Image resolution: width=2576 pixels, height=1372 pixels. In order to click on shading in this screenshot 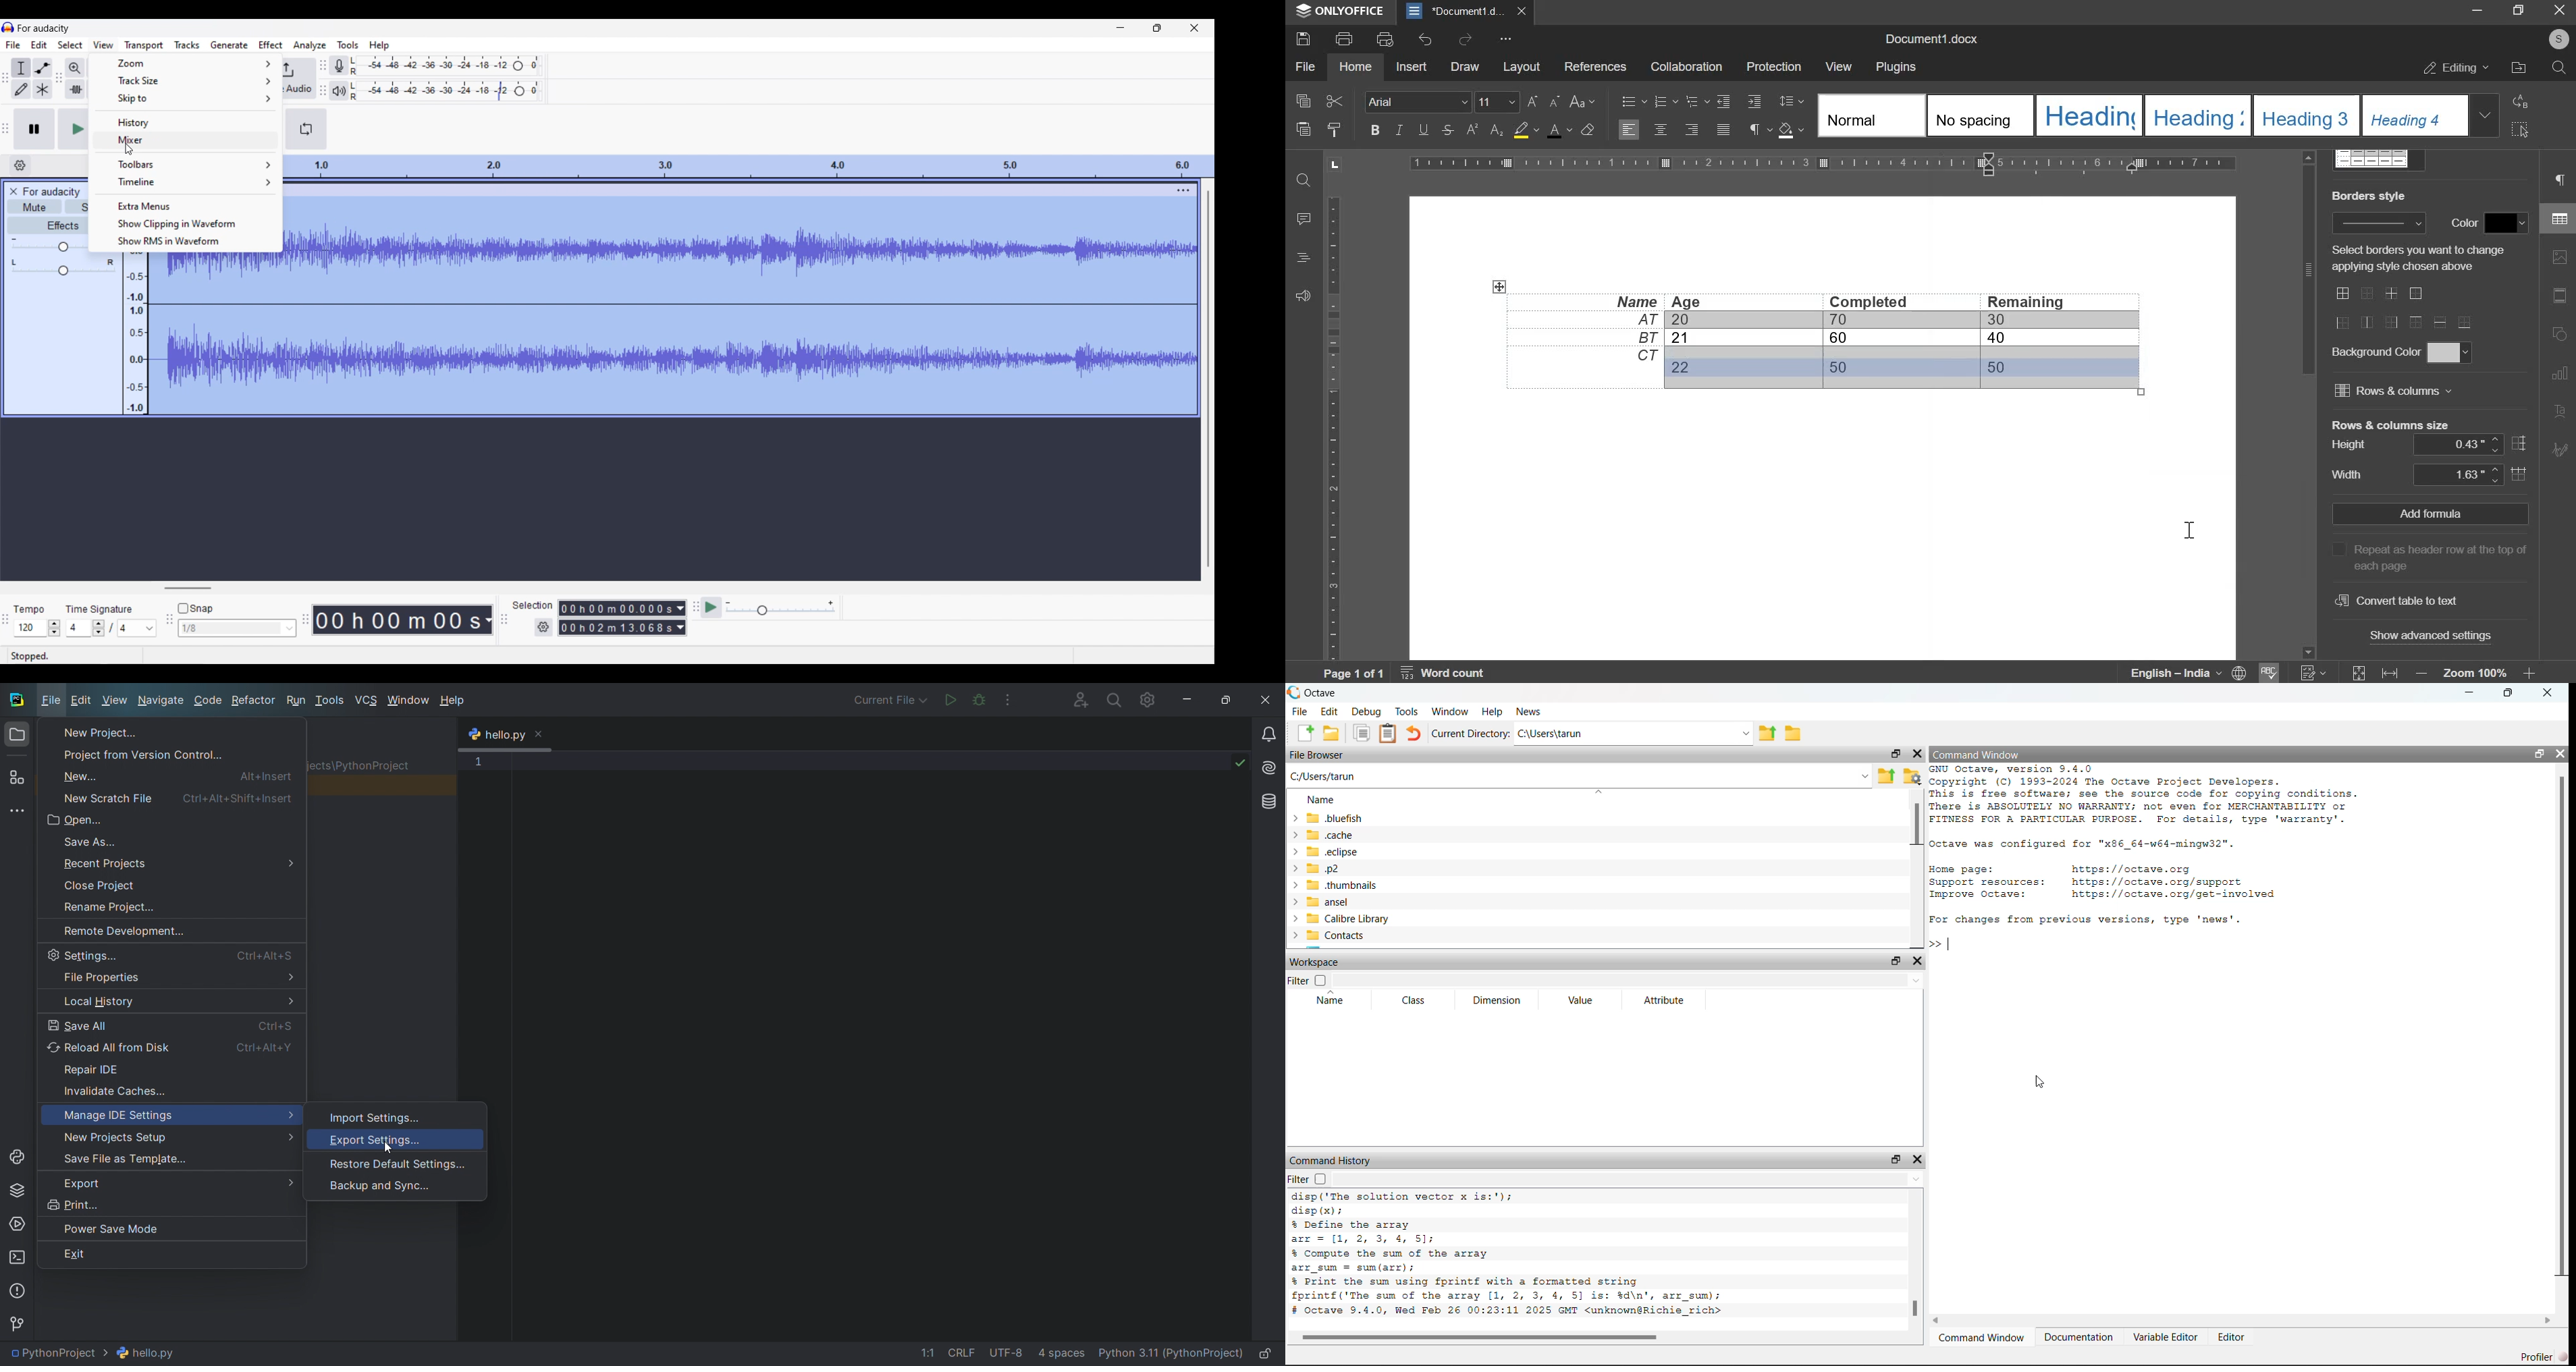, I will do `click(1786, 130)`.